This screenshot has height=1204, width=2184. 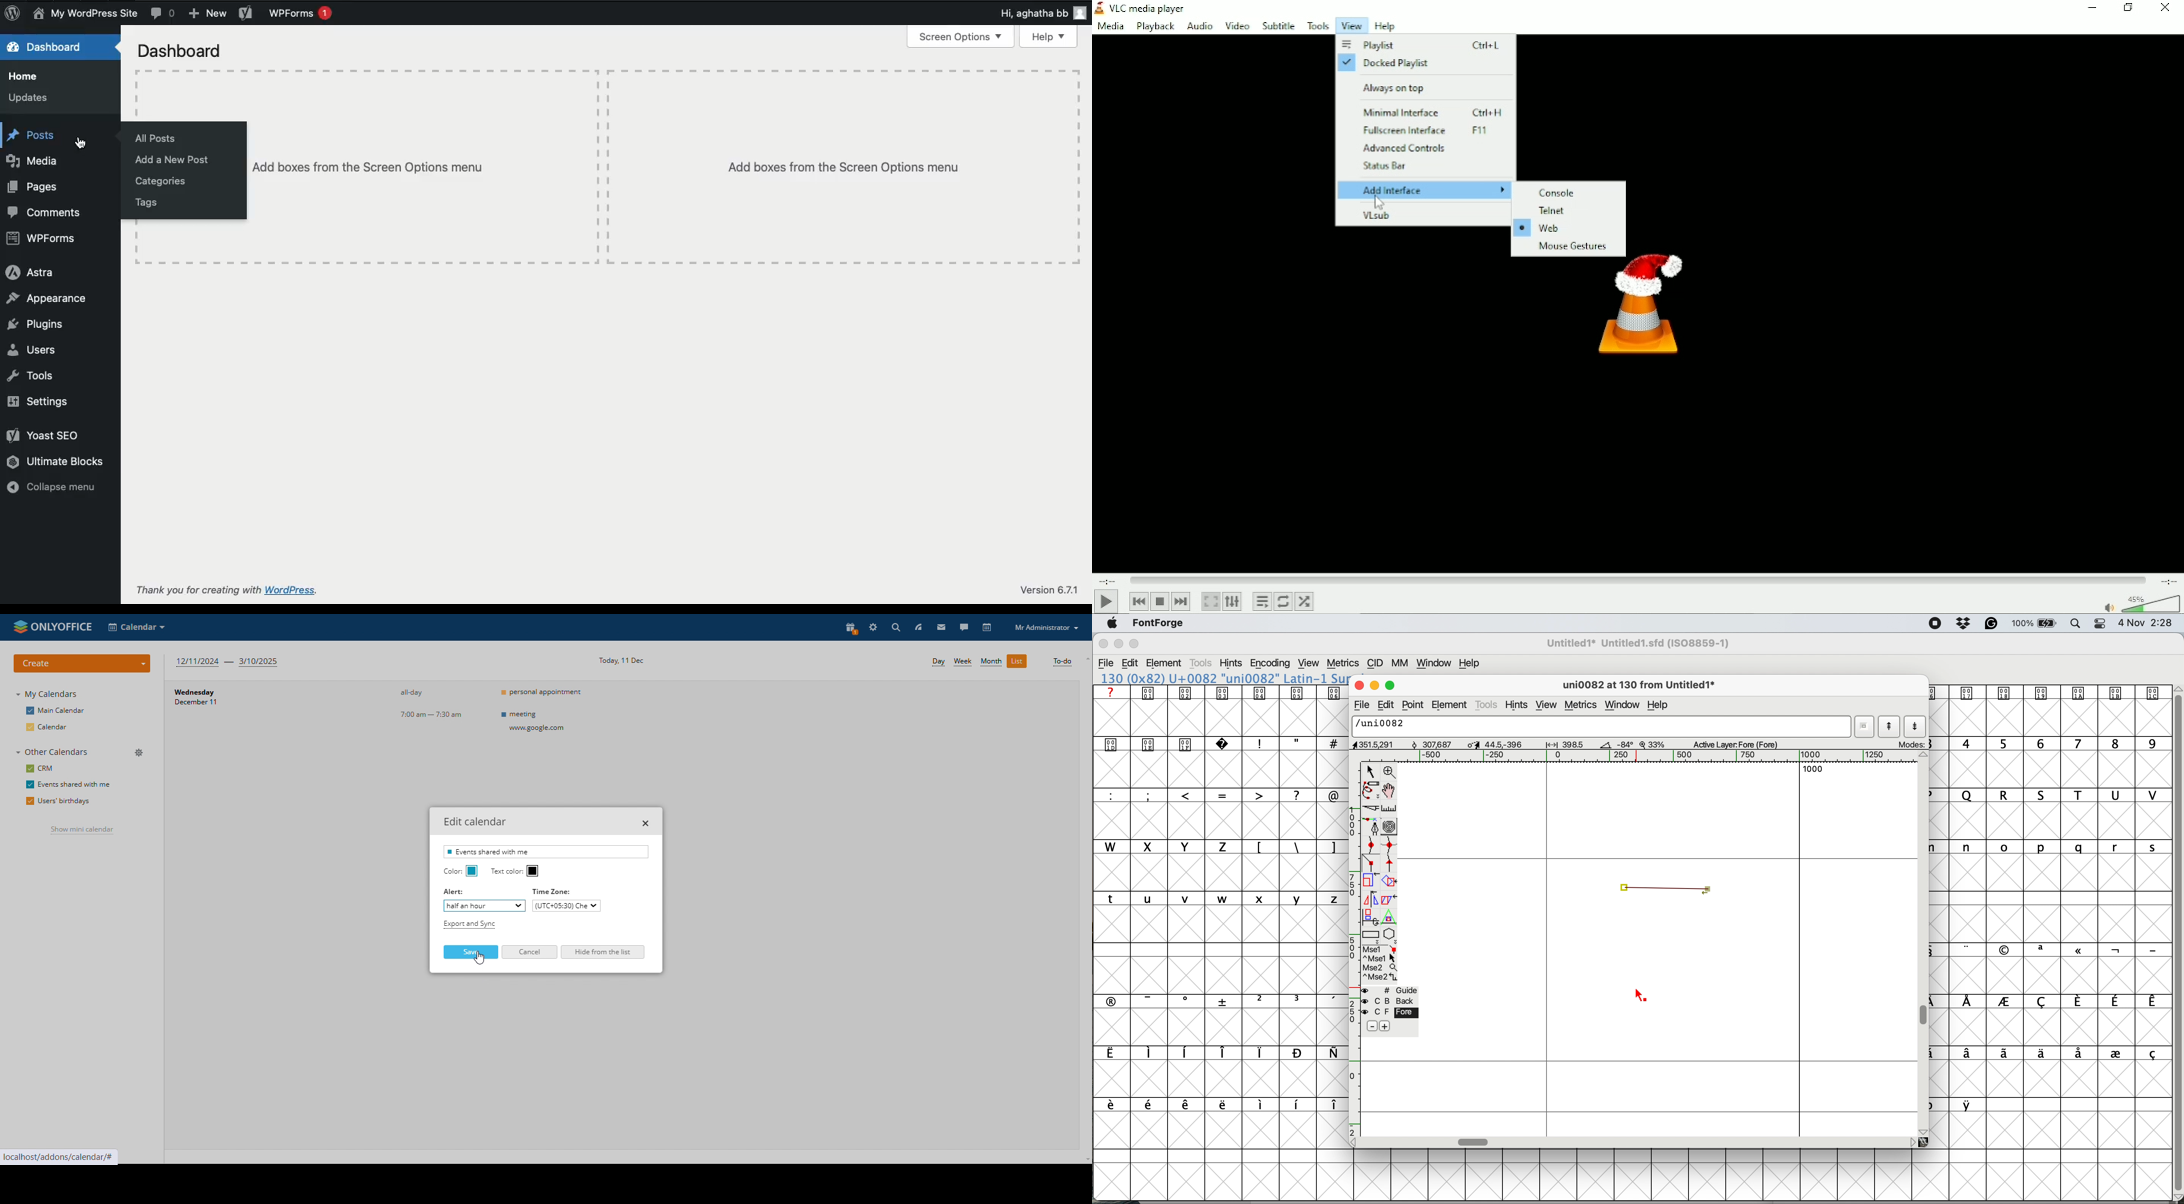 What do you see at coordinates (1412, 148) in the screenshot?
I see `Advanced controls` at bounding box center [1412, 148].